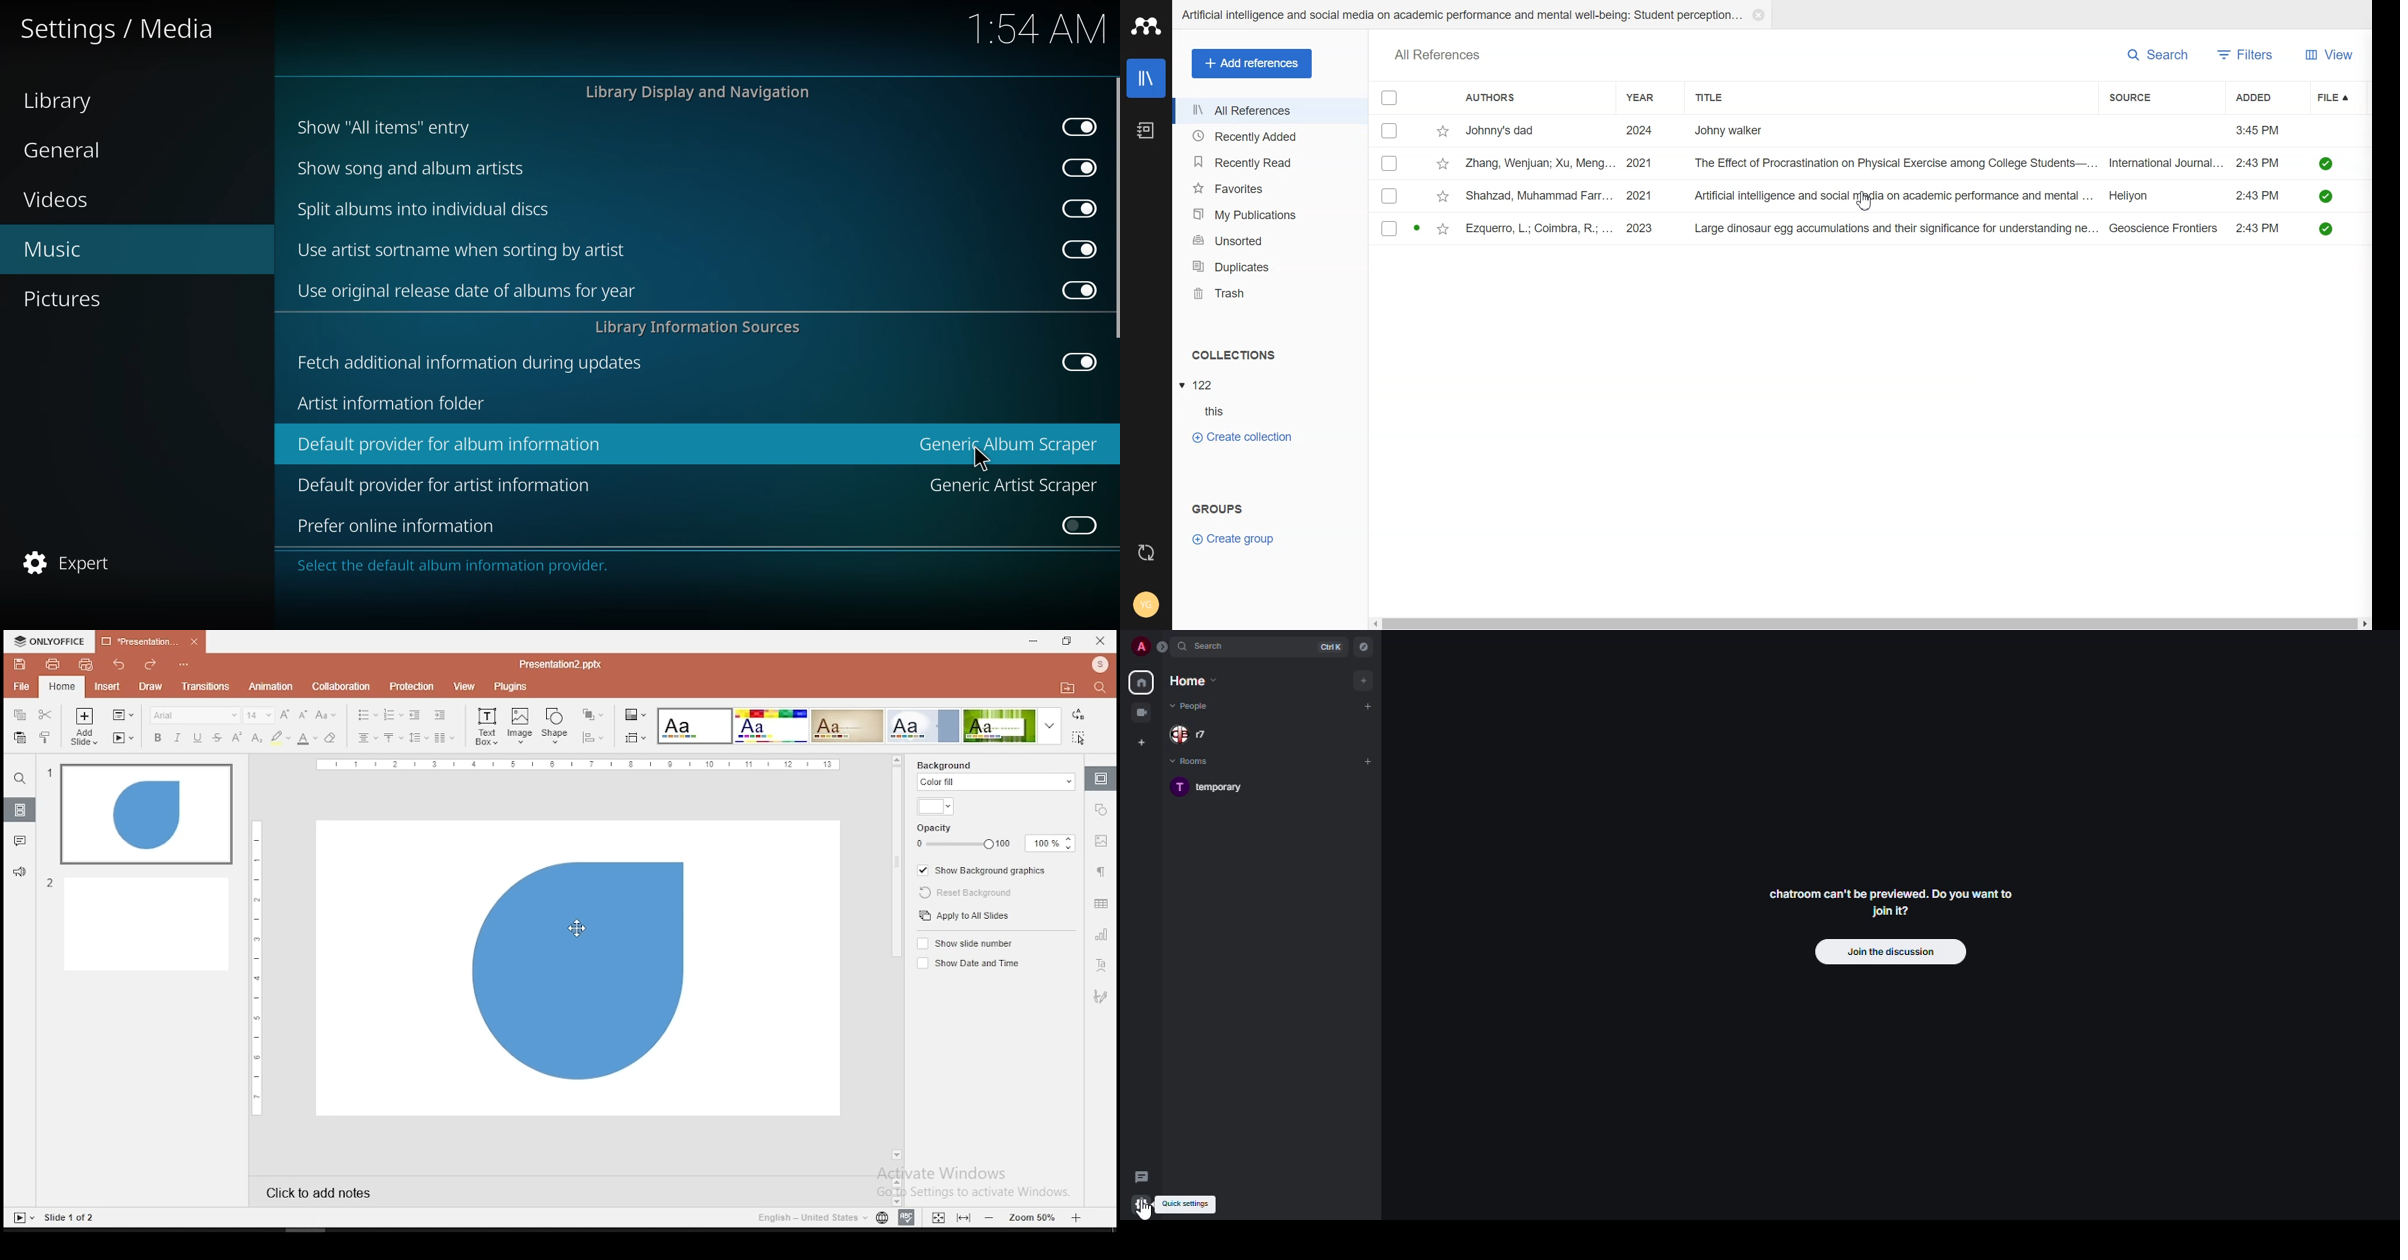 The height and width of the screenshot is (1260, 2408). What do you see at coordinates (46, 736) in the screenshot?
I see `clone formatting` at bounding box center [46, 736].